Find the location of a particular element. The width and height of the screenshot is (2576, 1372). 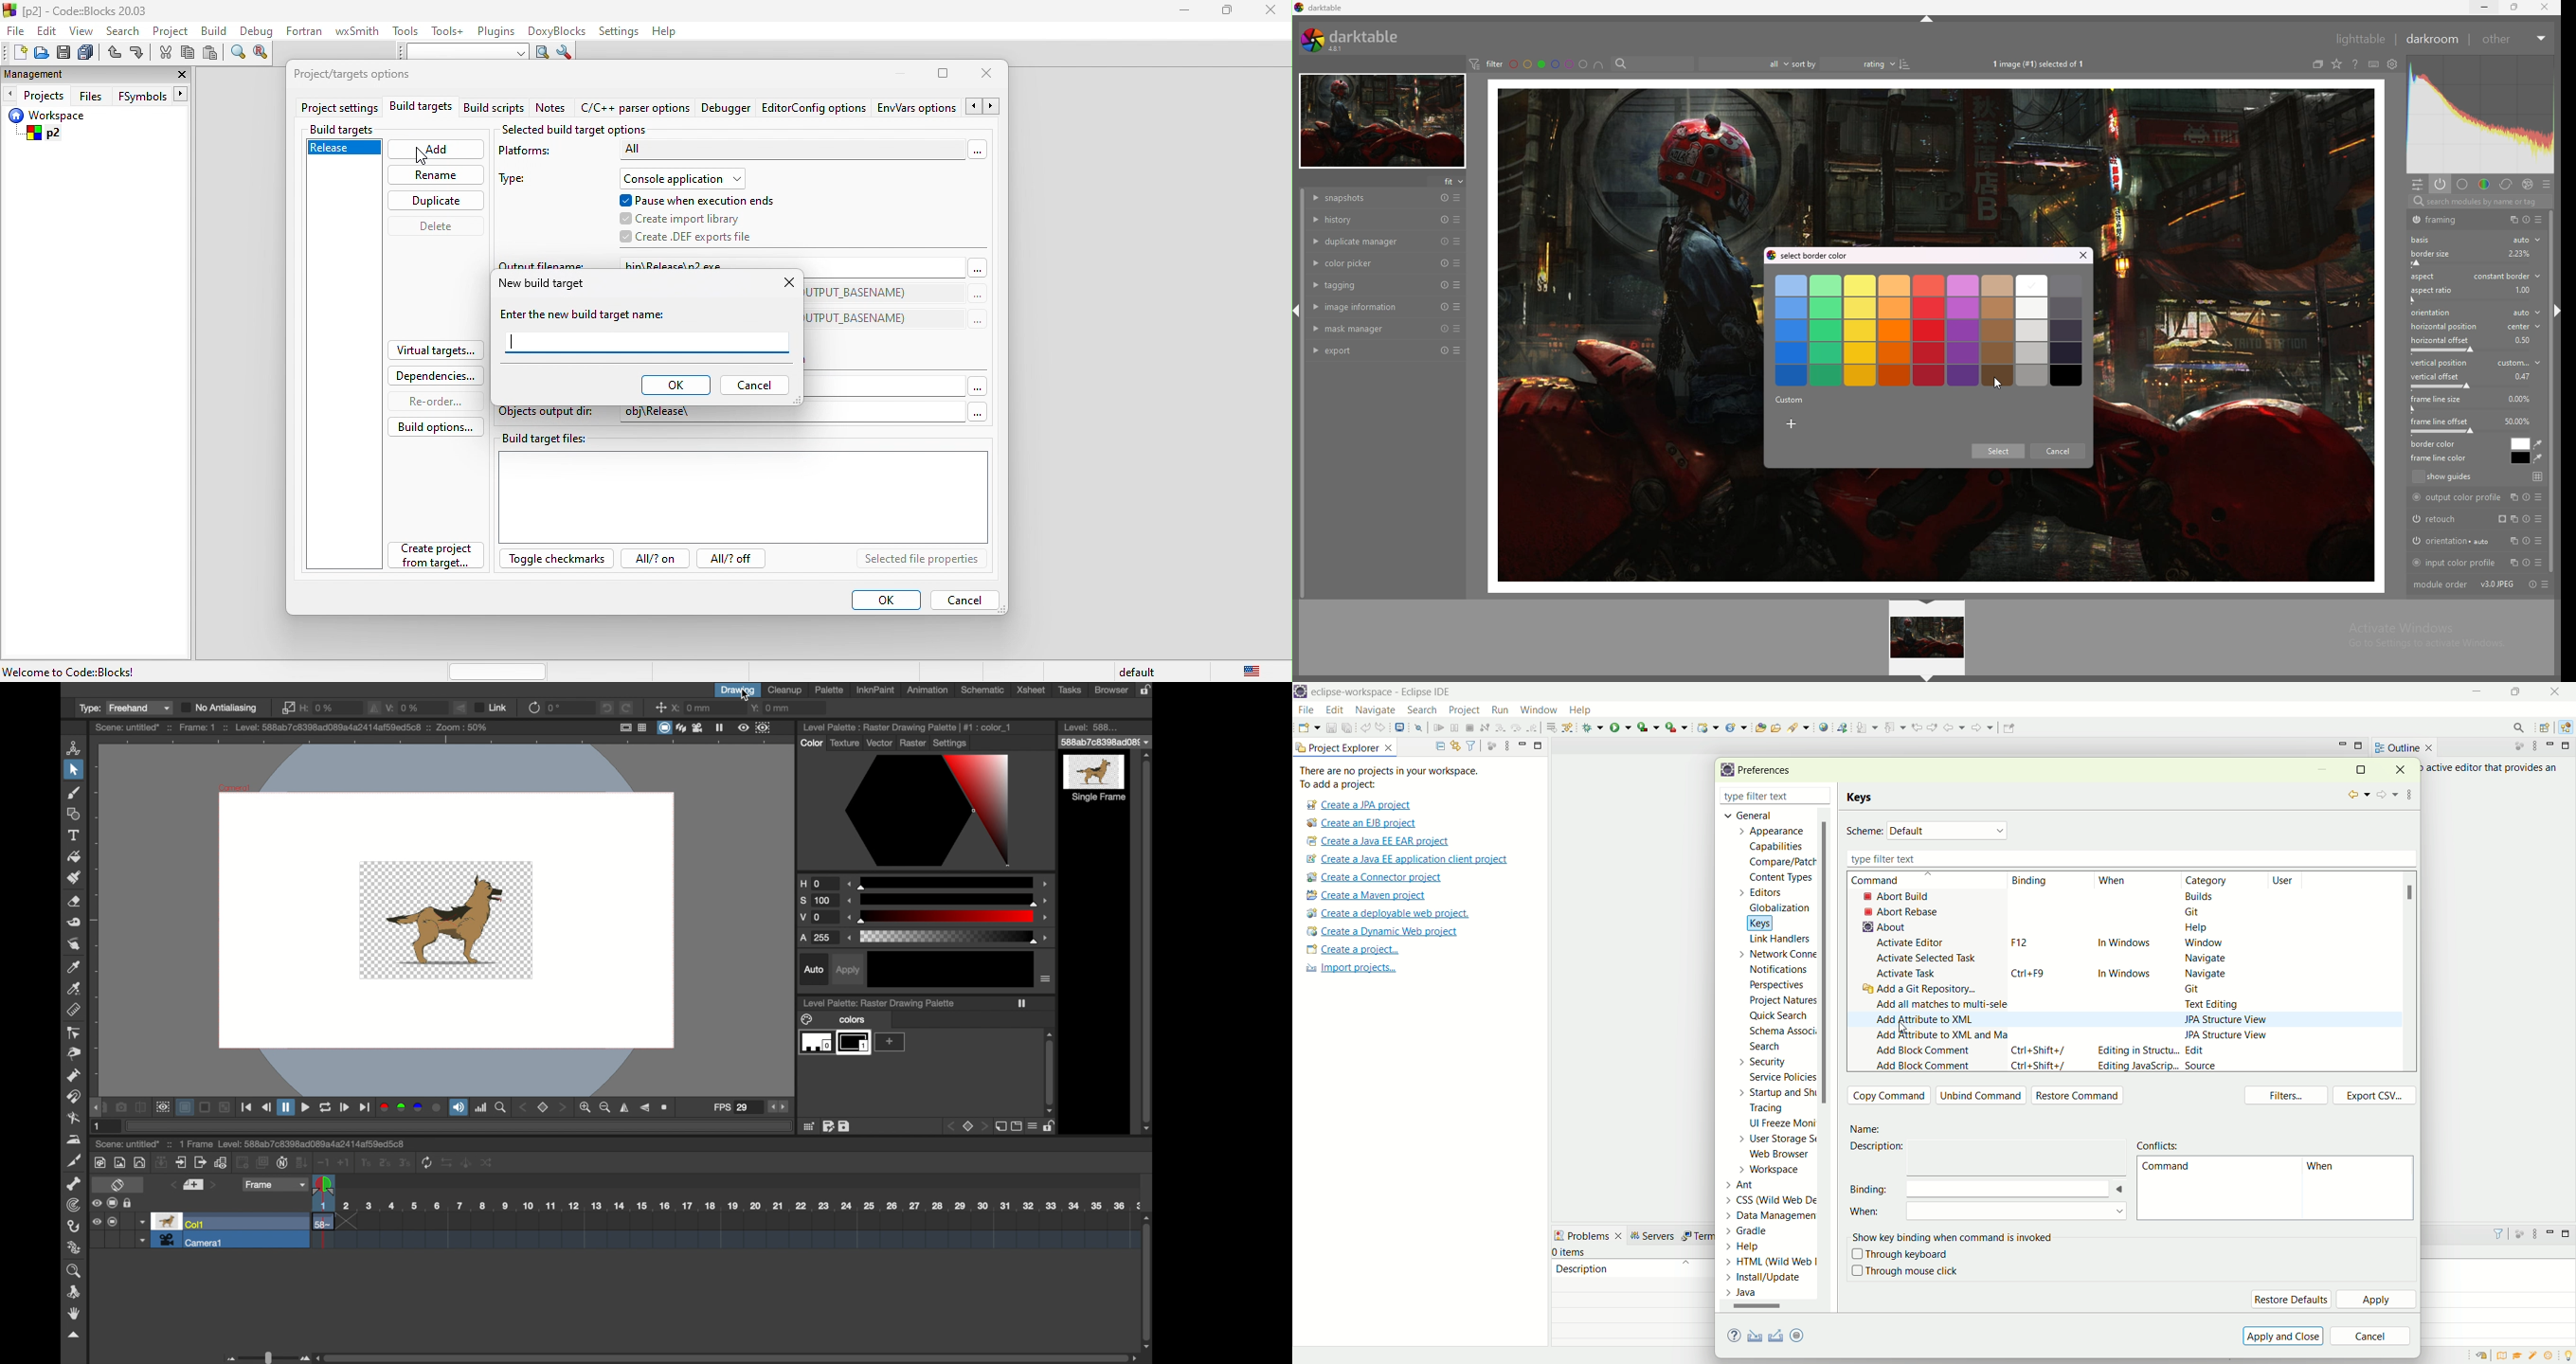

notes is located at coordinates (551, 107).